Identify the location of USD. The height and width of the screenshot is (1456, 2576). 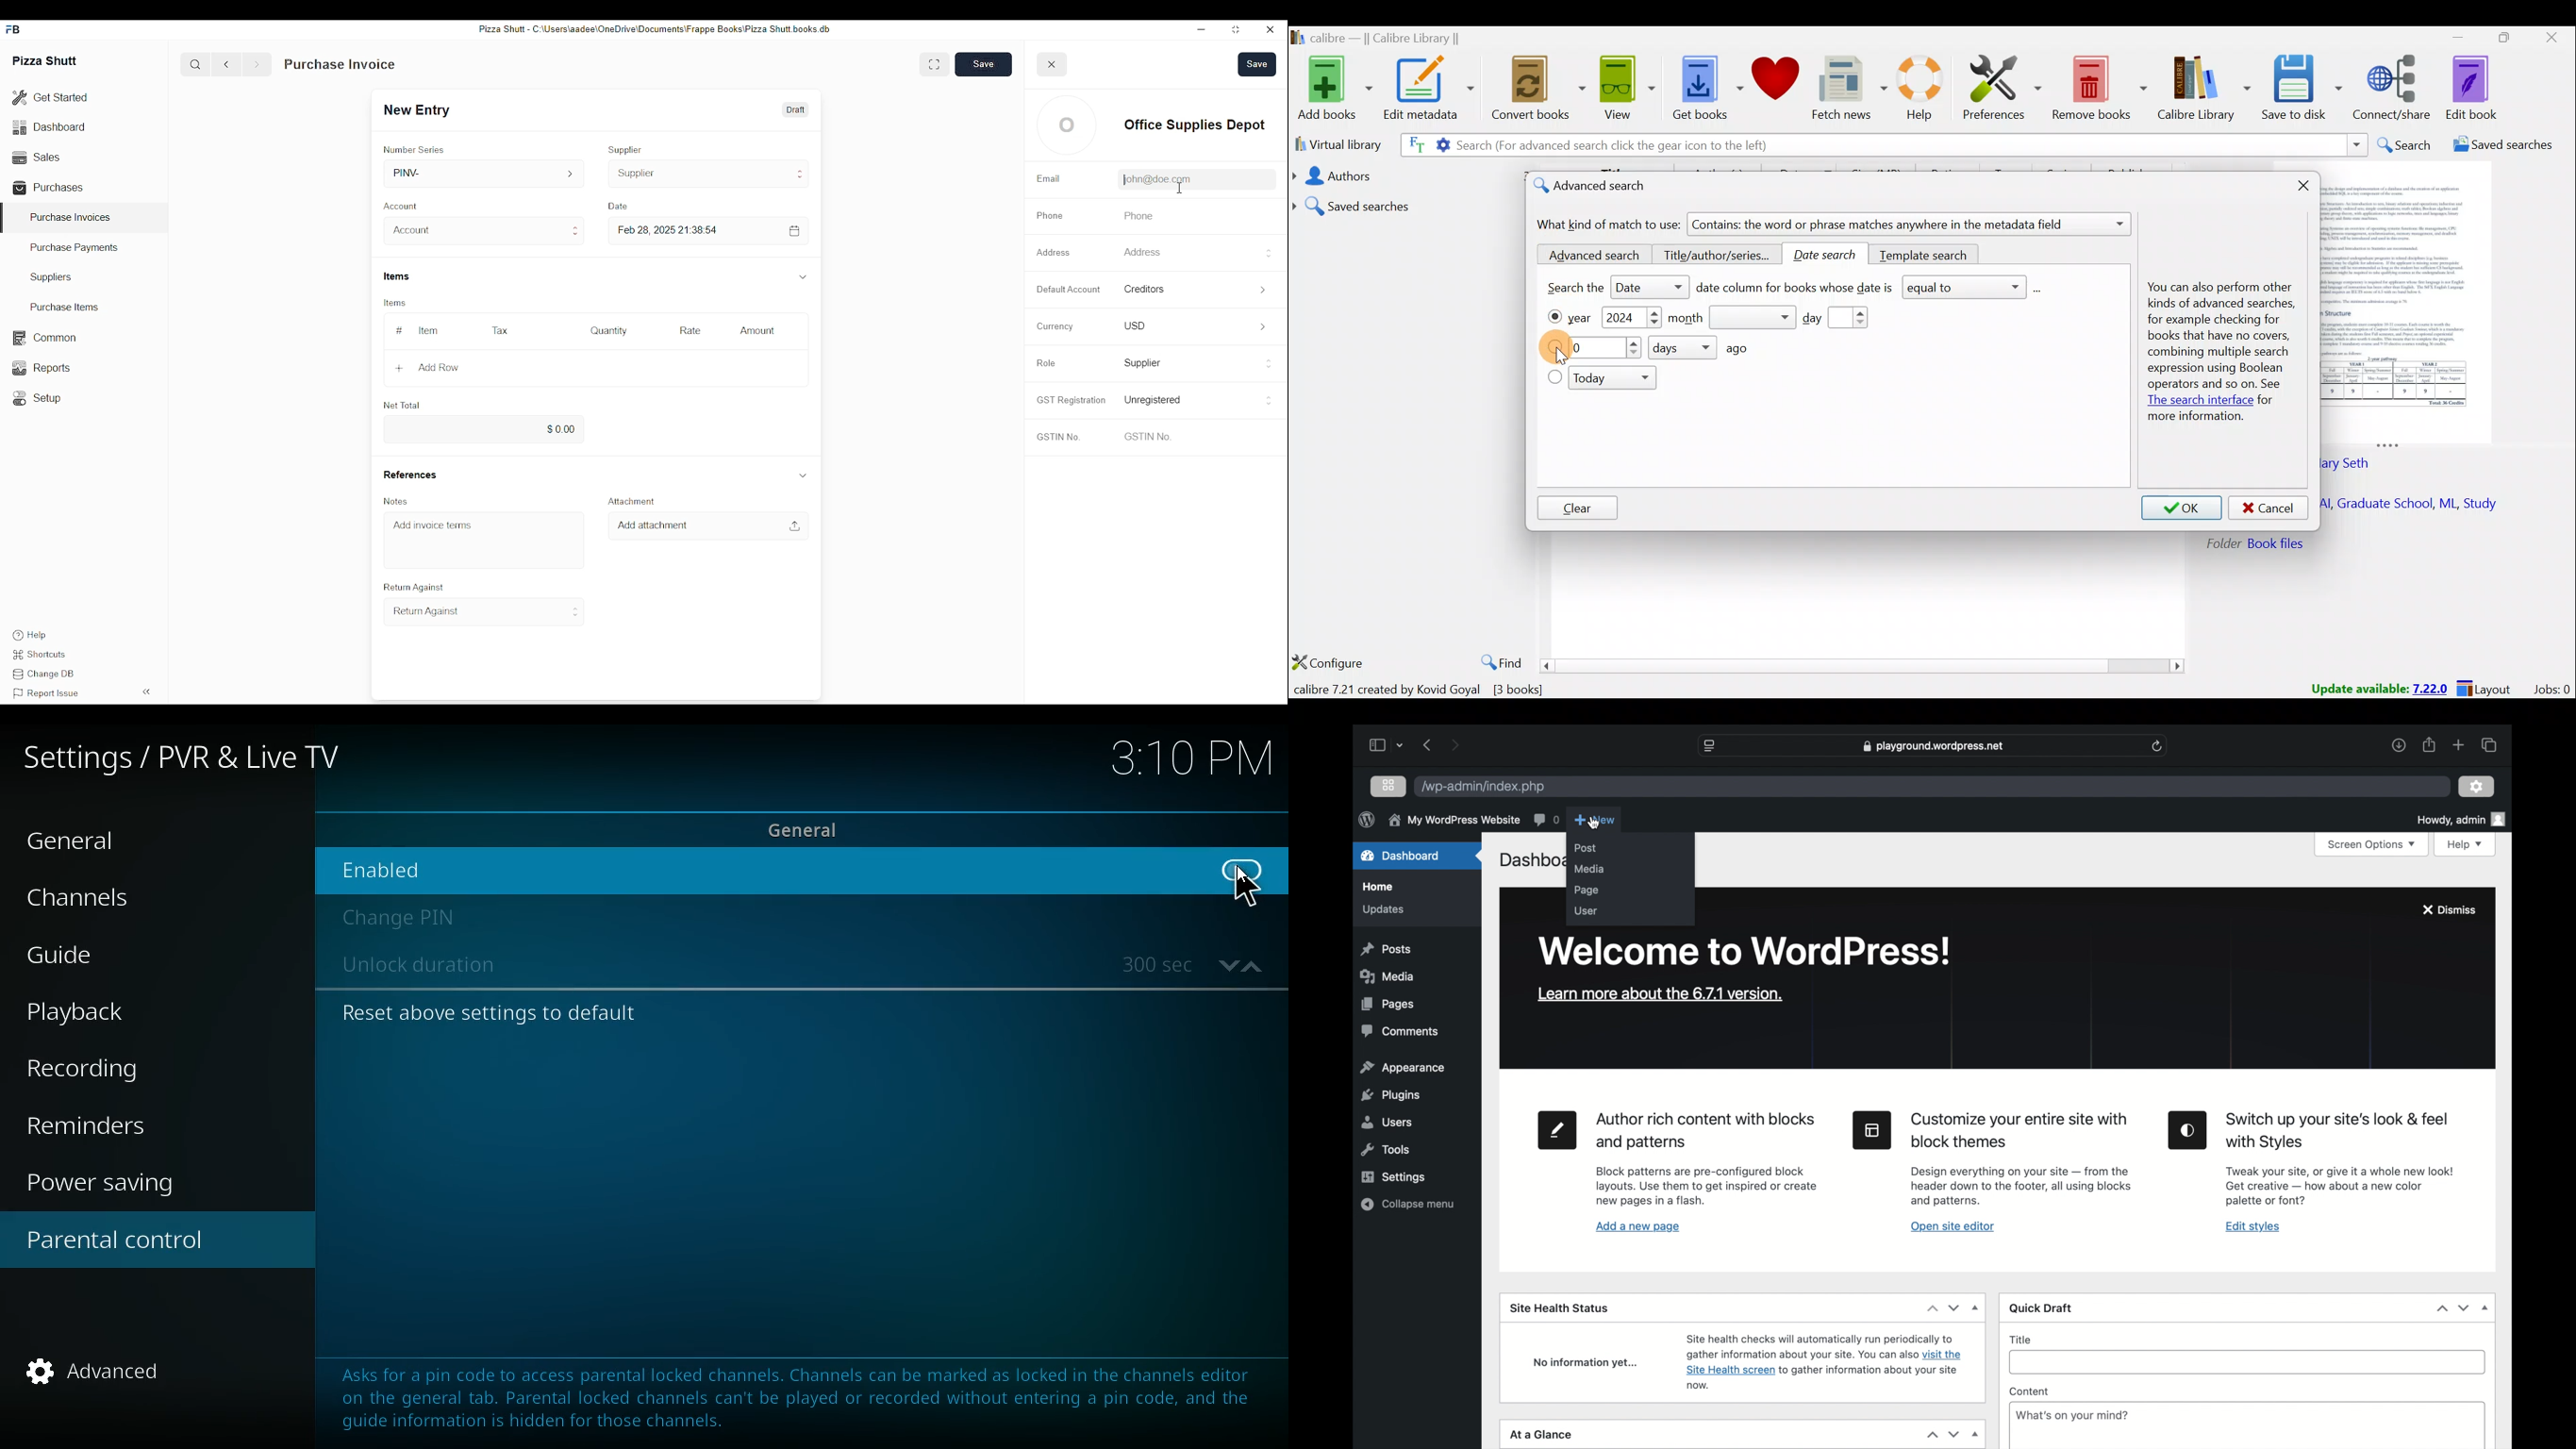
(1135, 325).